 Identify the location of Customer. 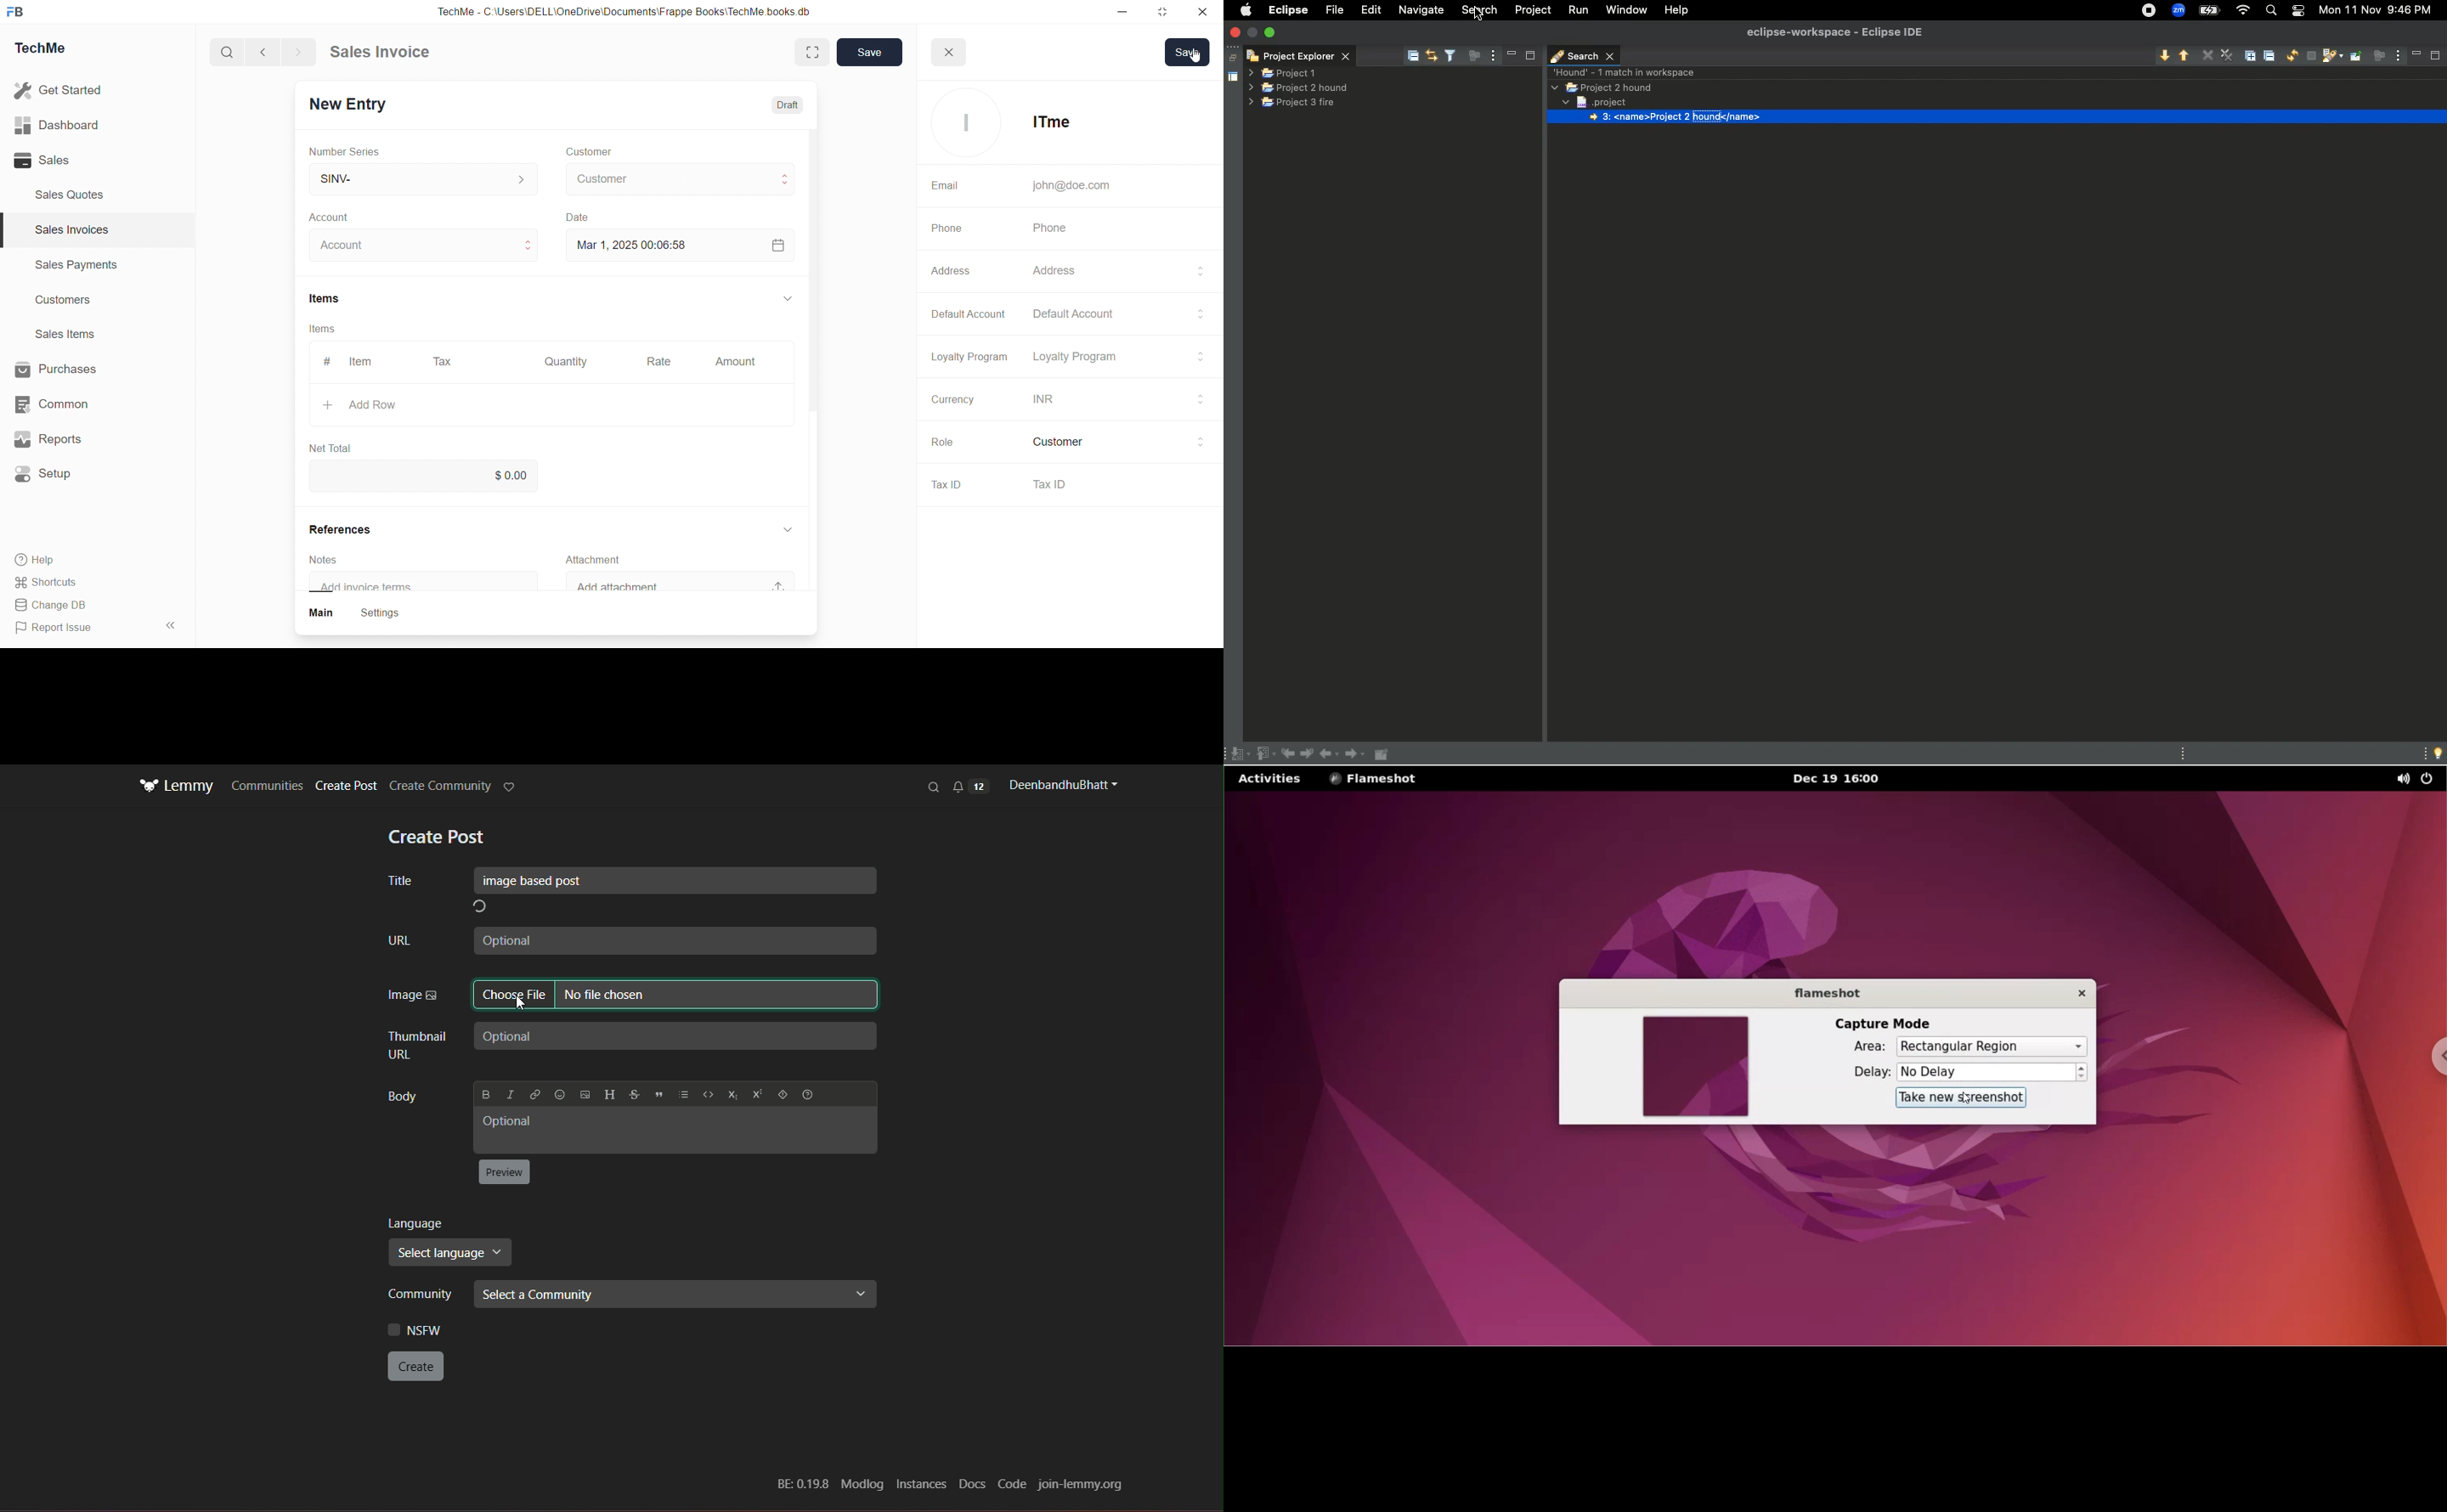
(610, 150).